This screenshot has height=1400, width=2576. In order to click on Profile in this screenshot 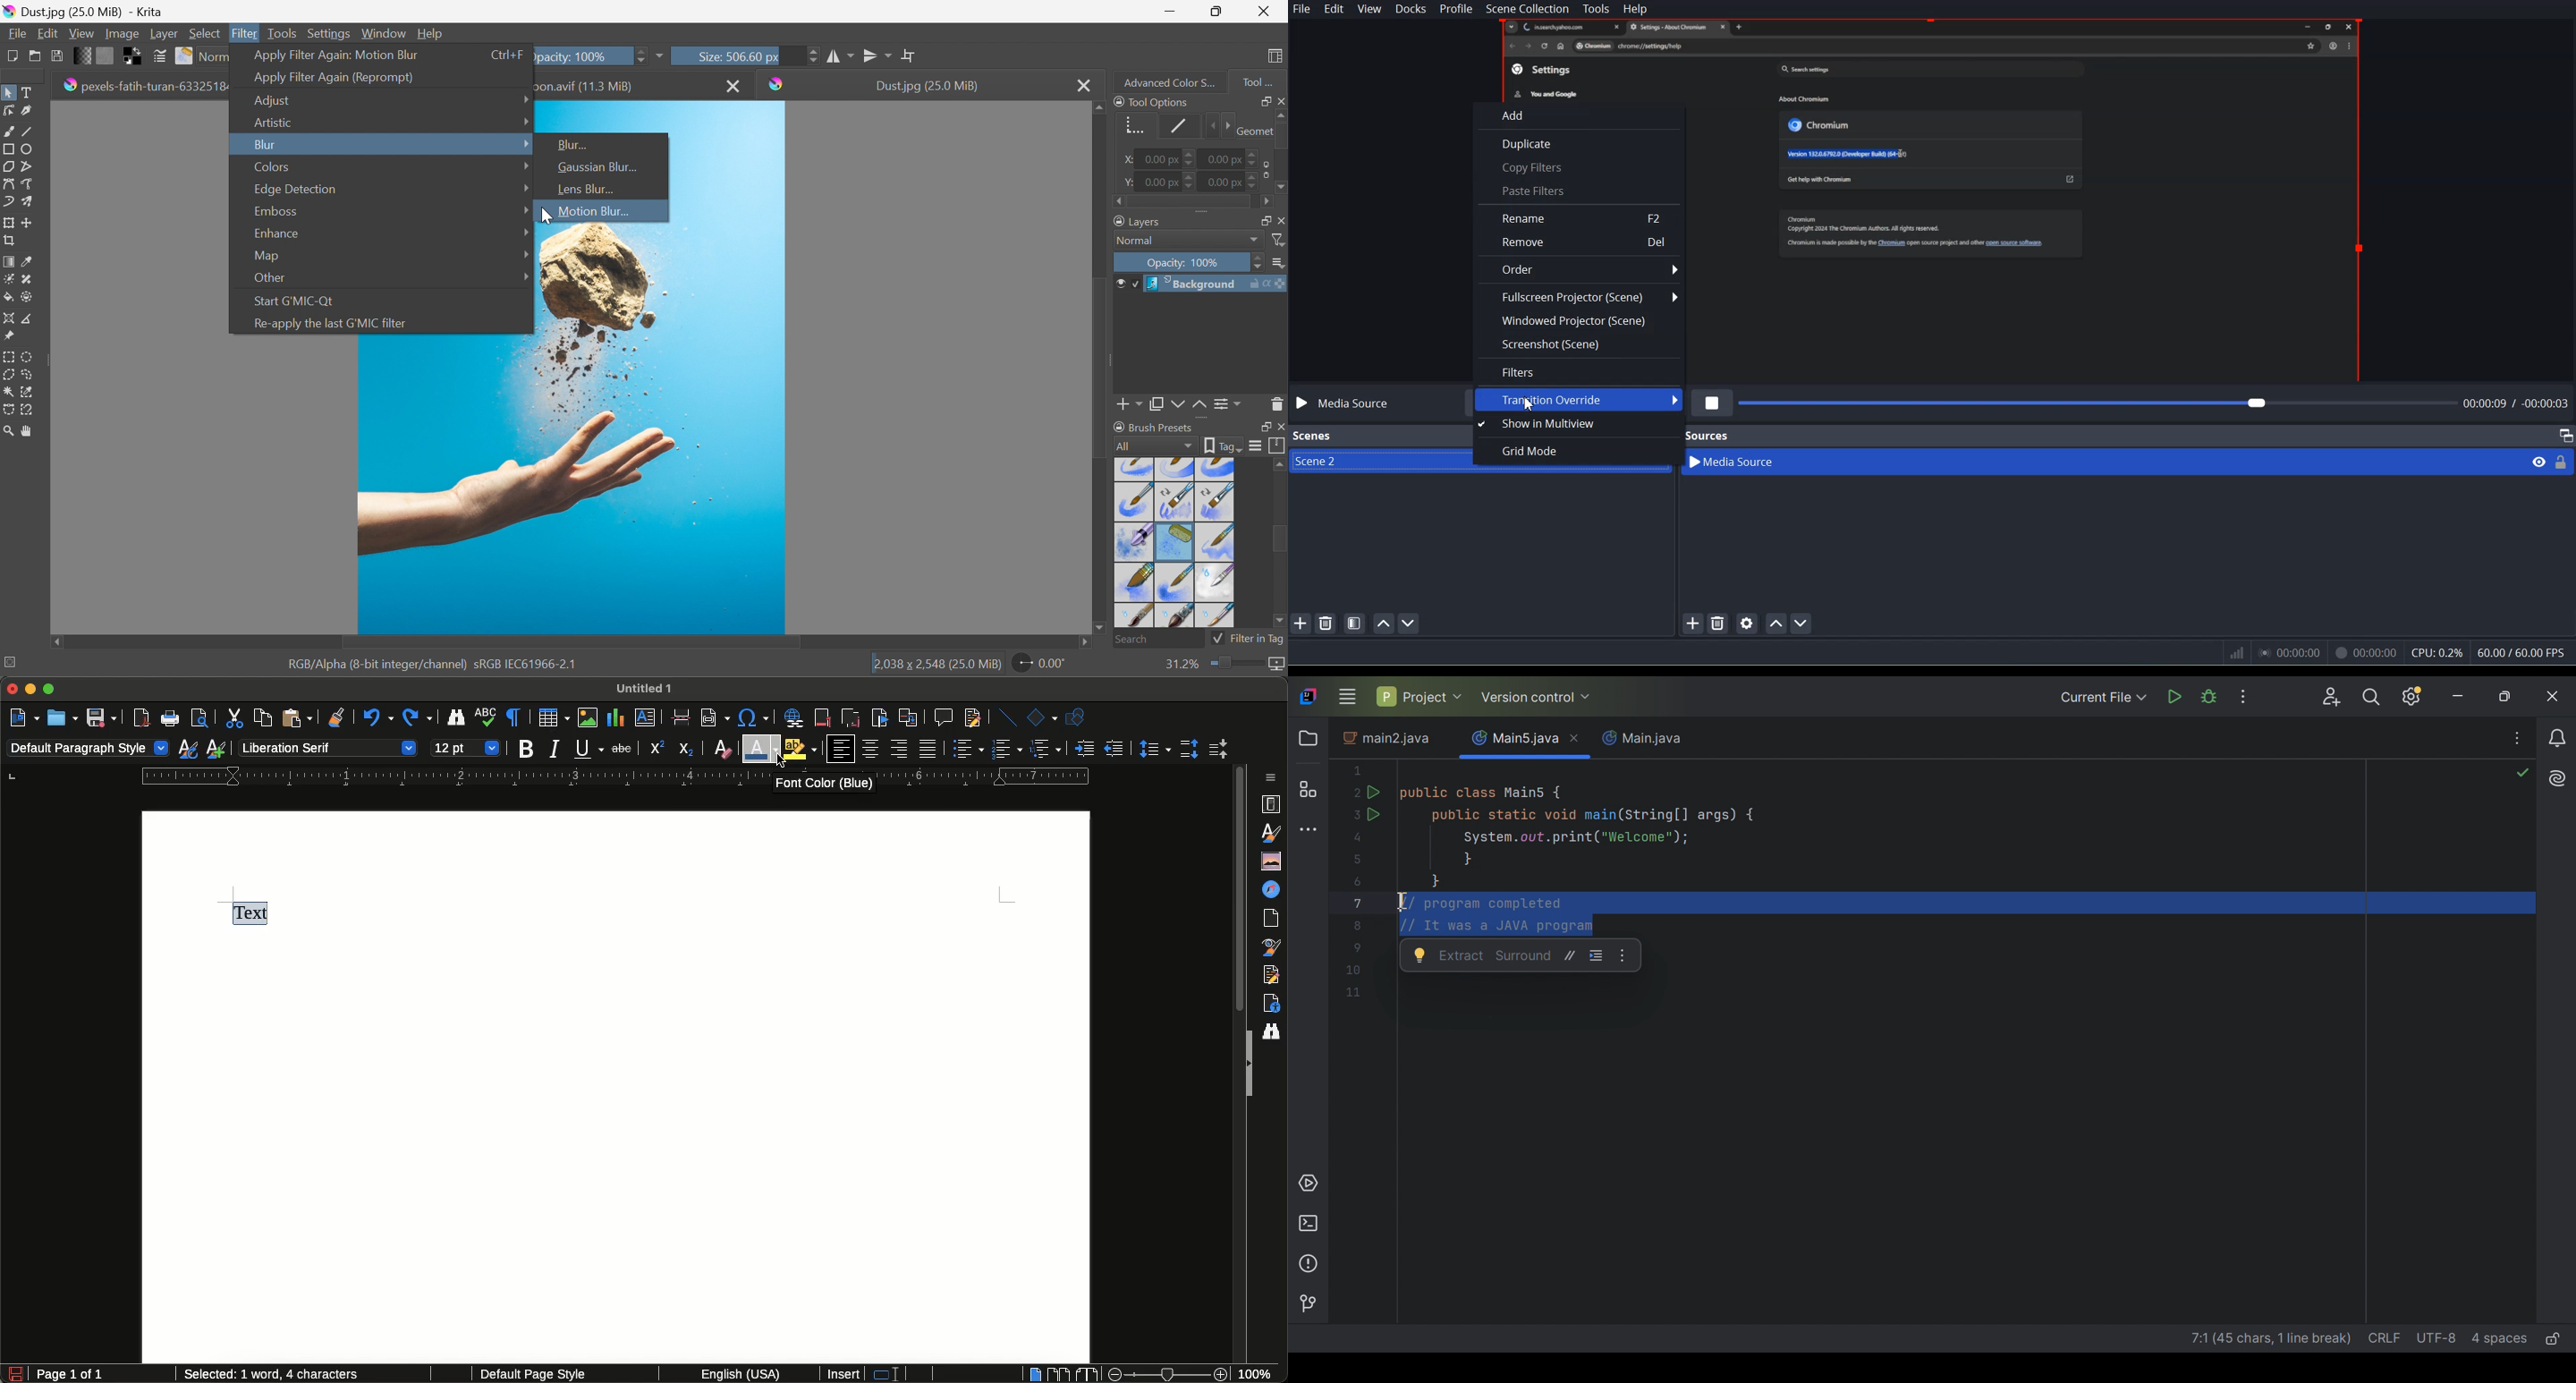, I will do `click(1456, 9)`.